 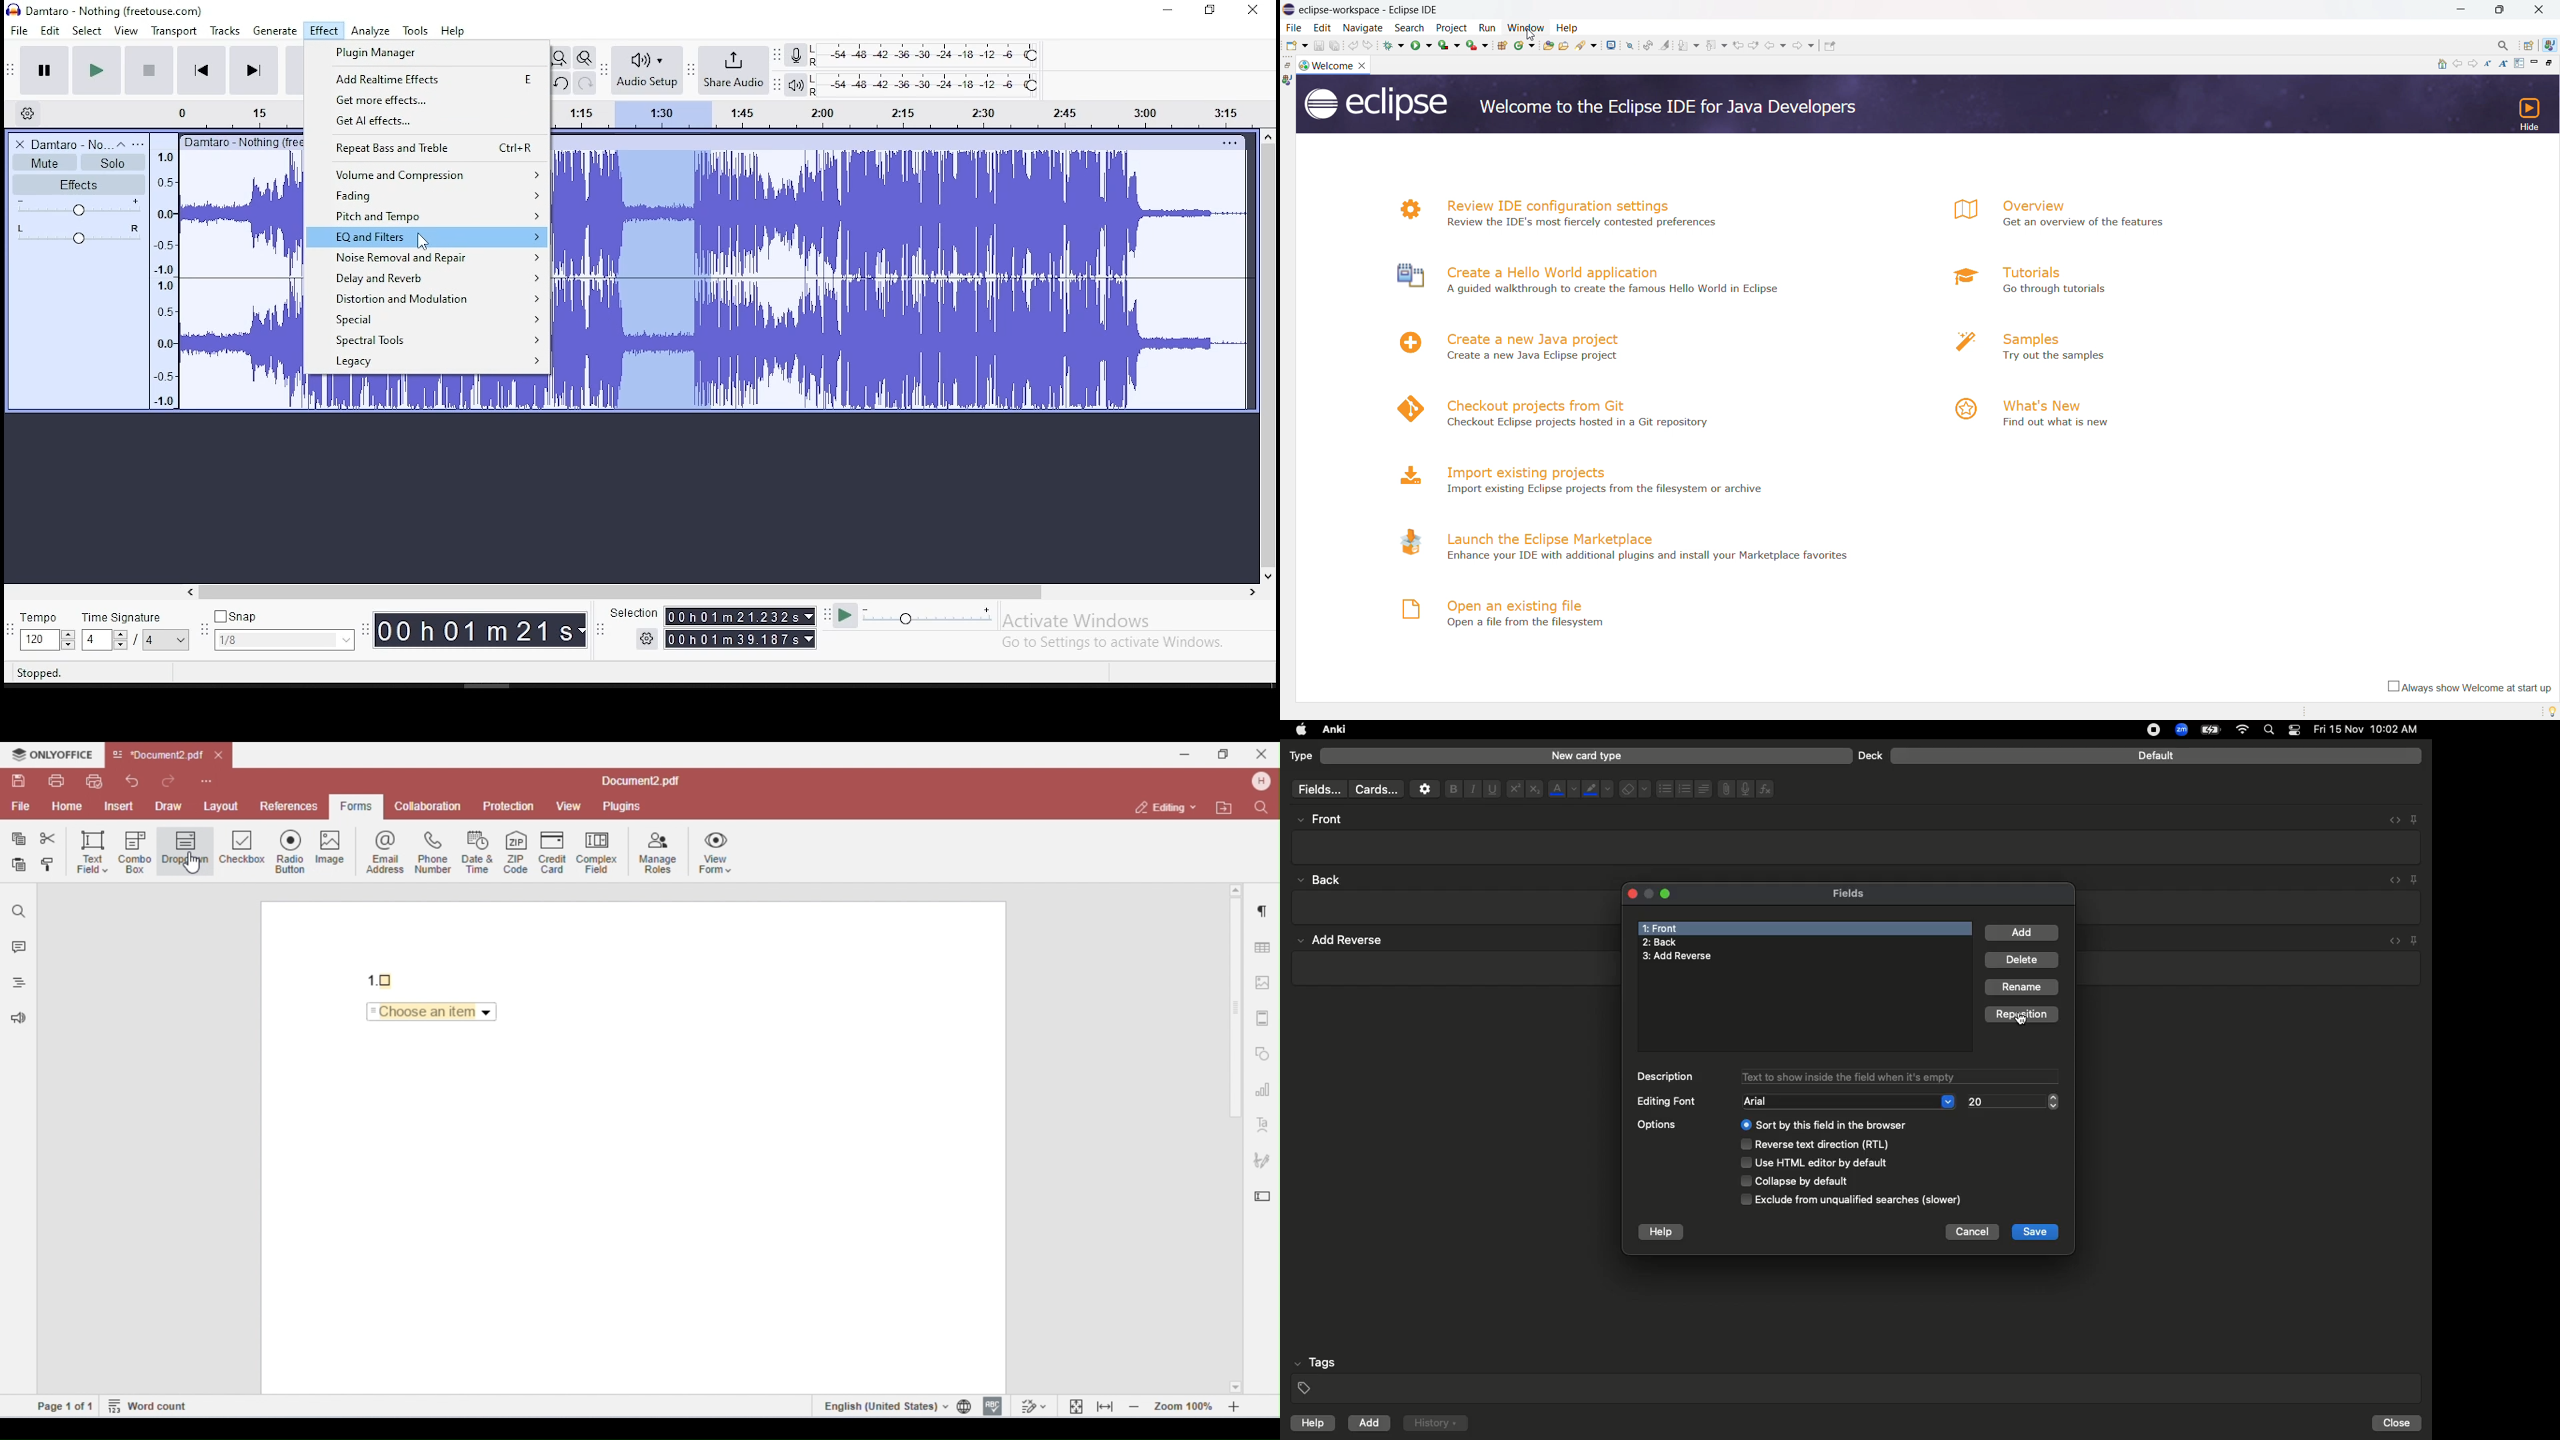 What do you see at coordinates (1562, 789) in the screenshot?
I see `Font color` at bounding box center [1562, 789].